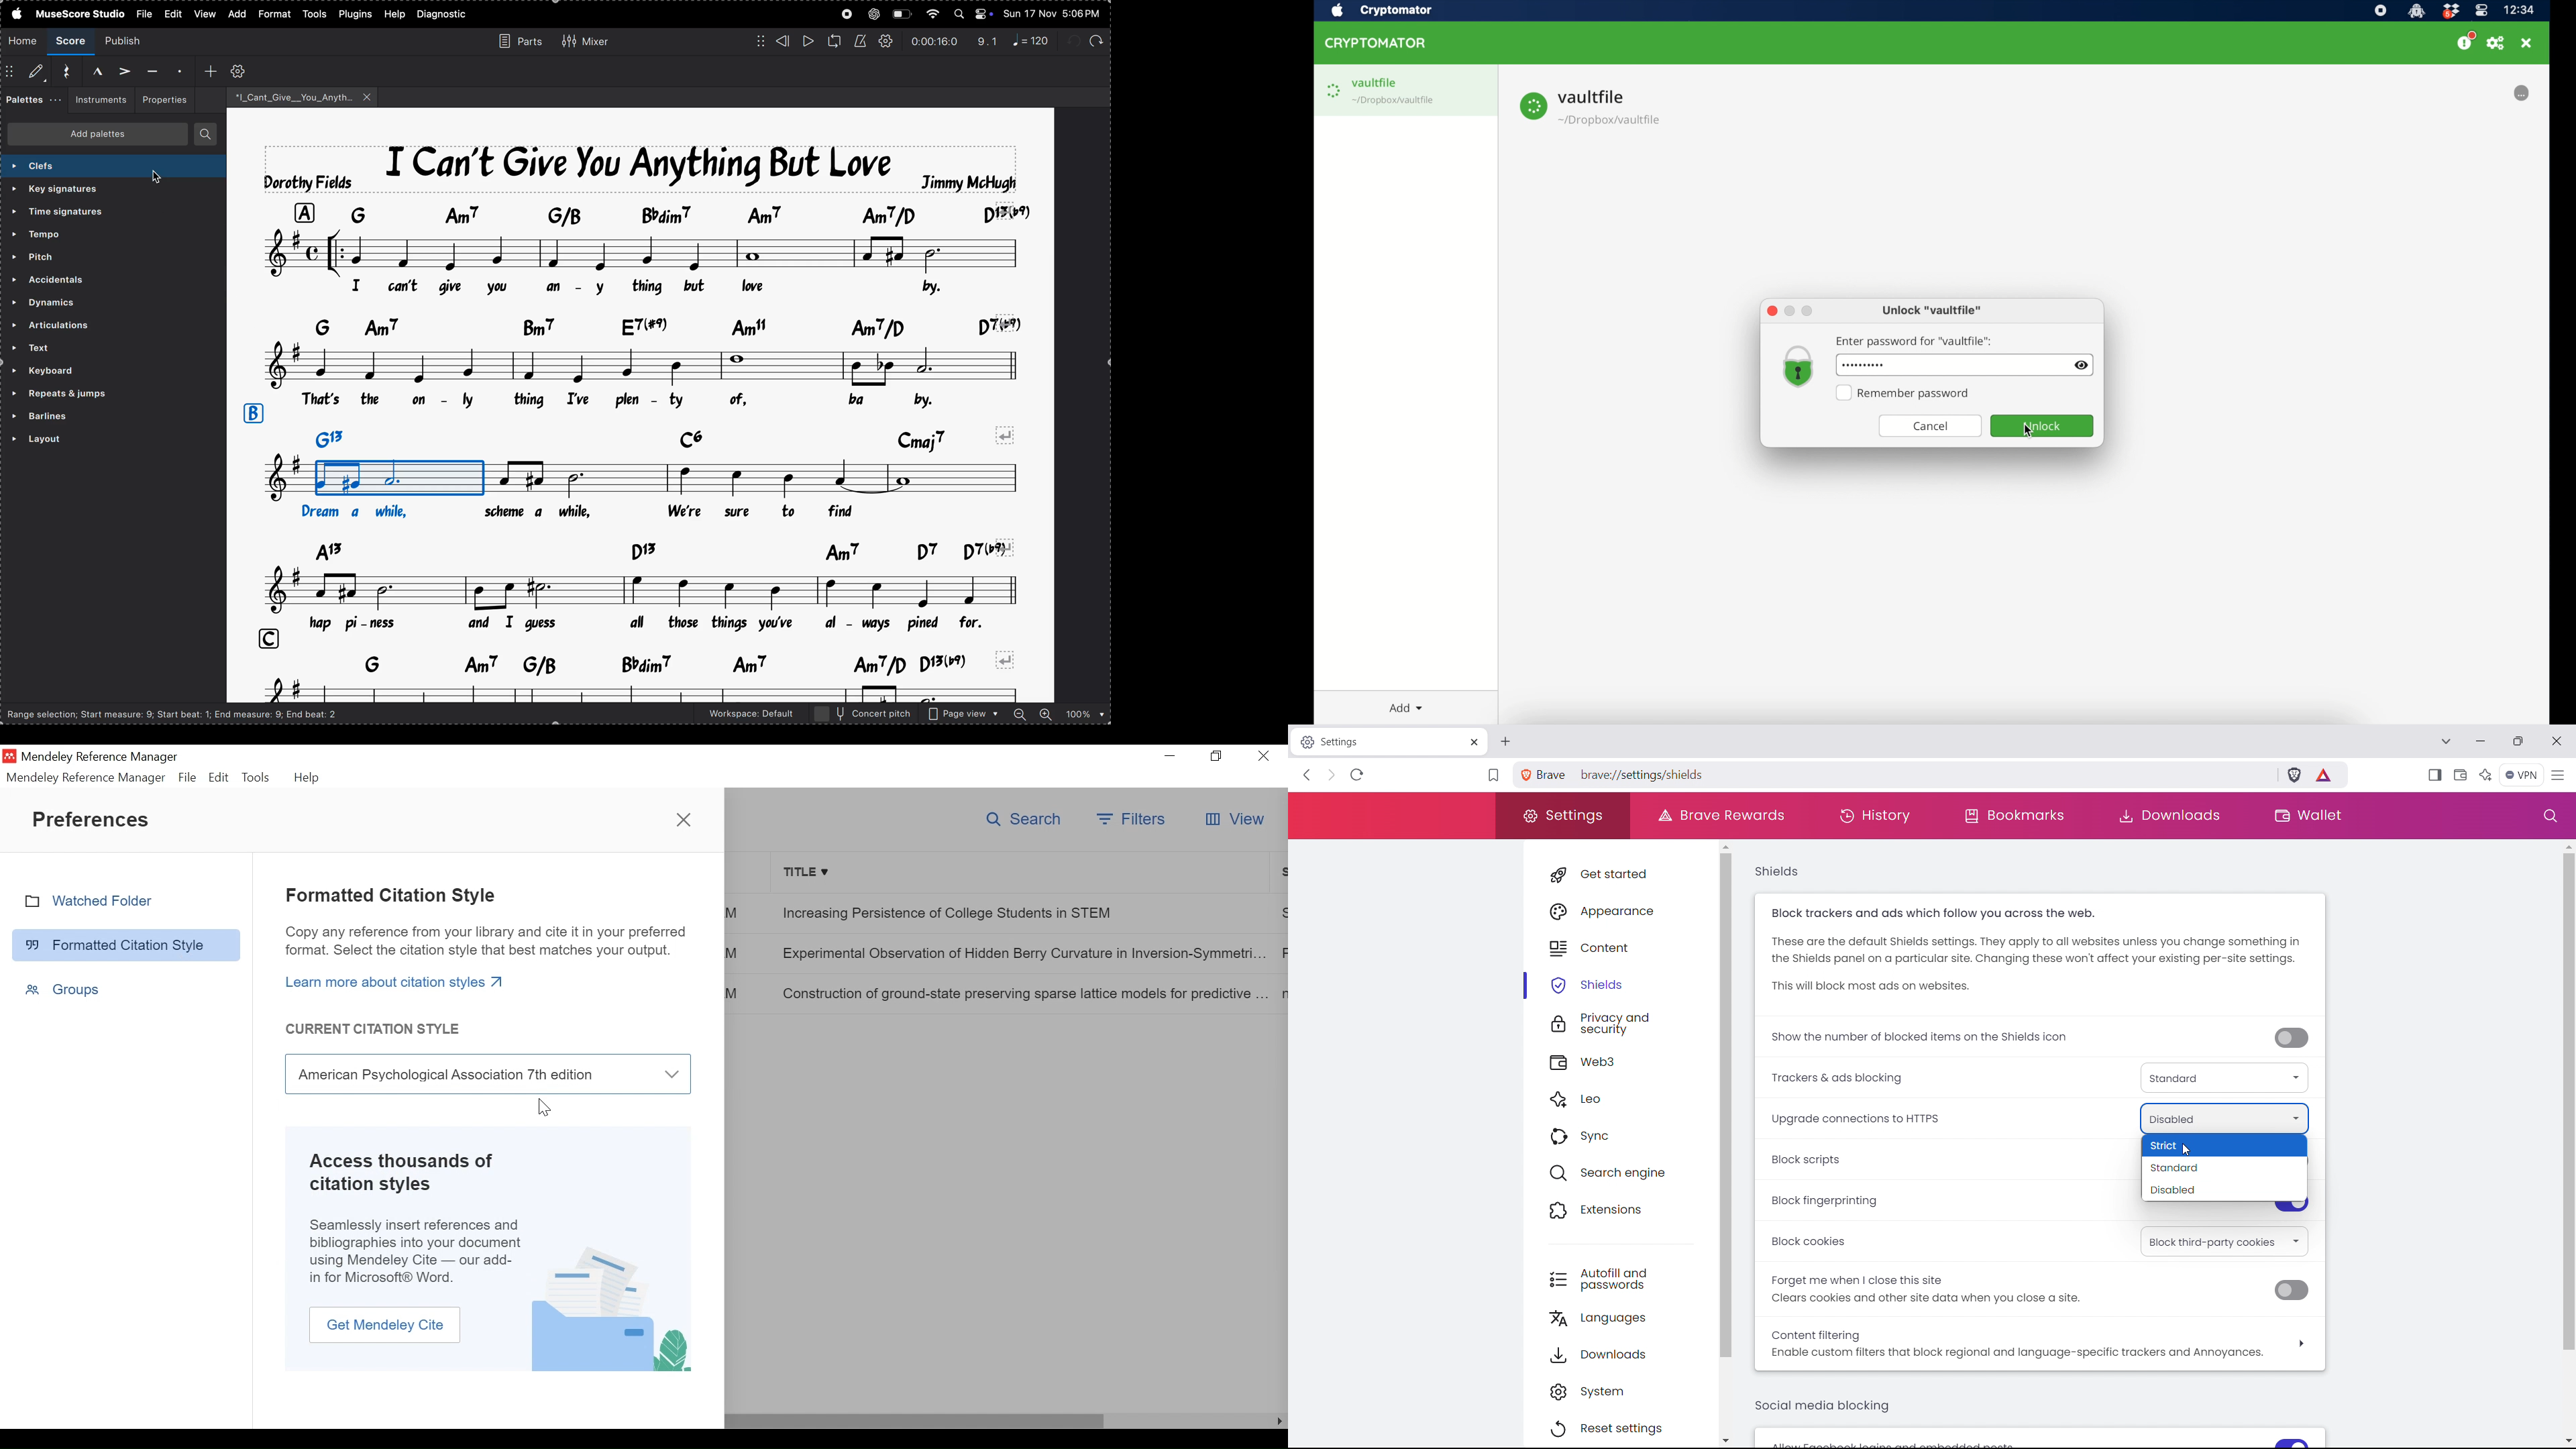 This screenshot has width=2576, height=1456. I want to click on Get Mendeley Cite, so click(386, 1326).